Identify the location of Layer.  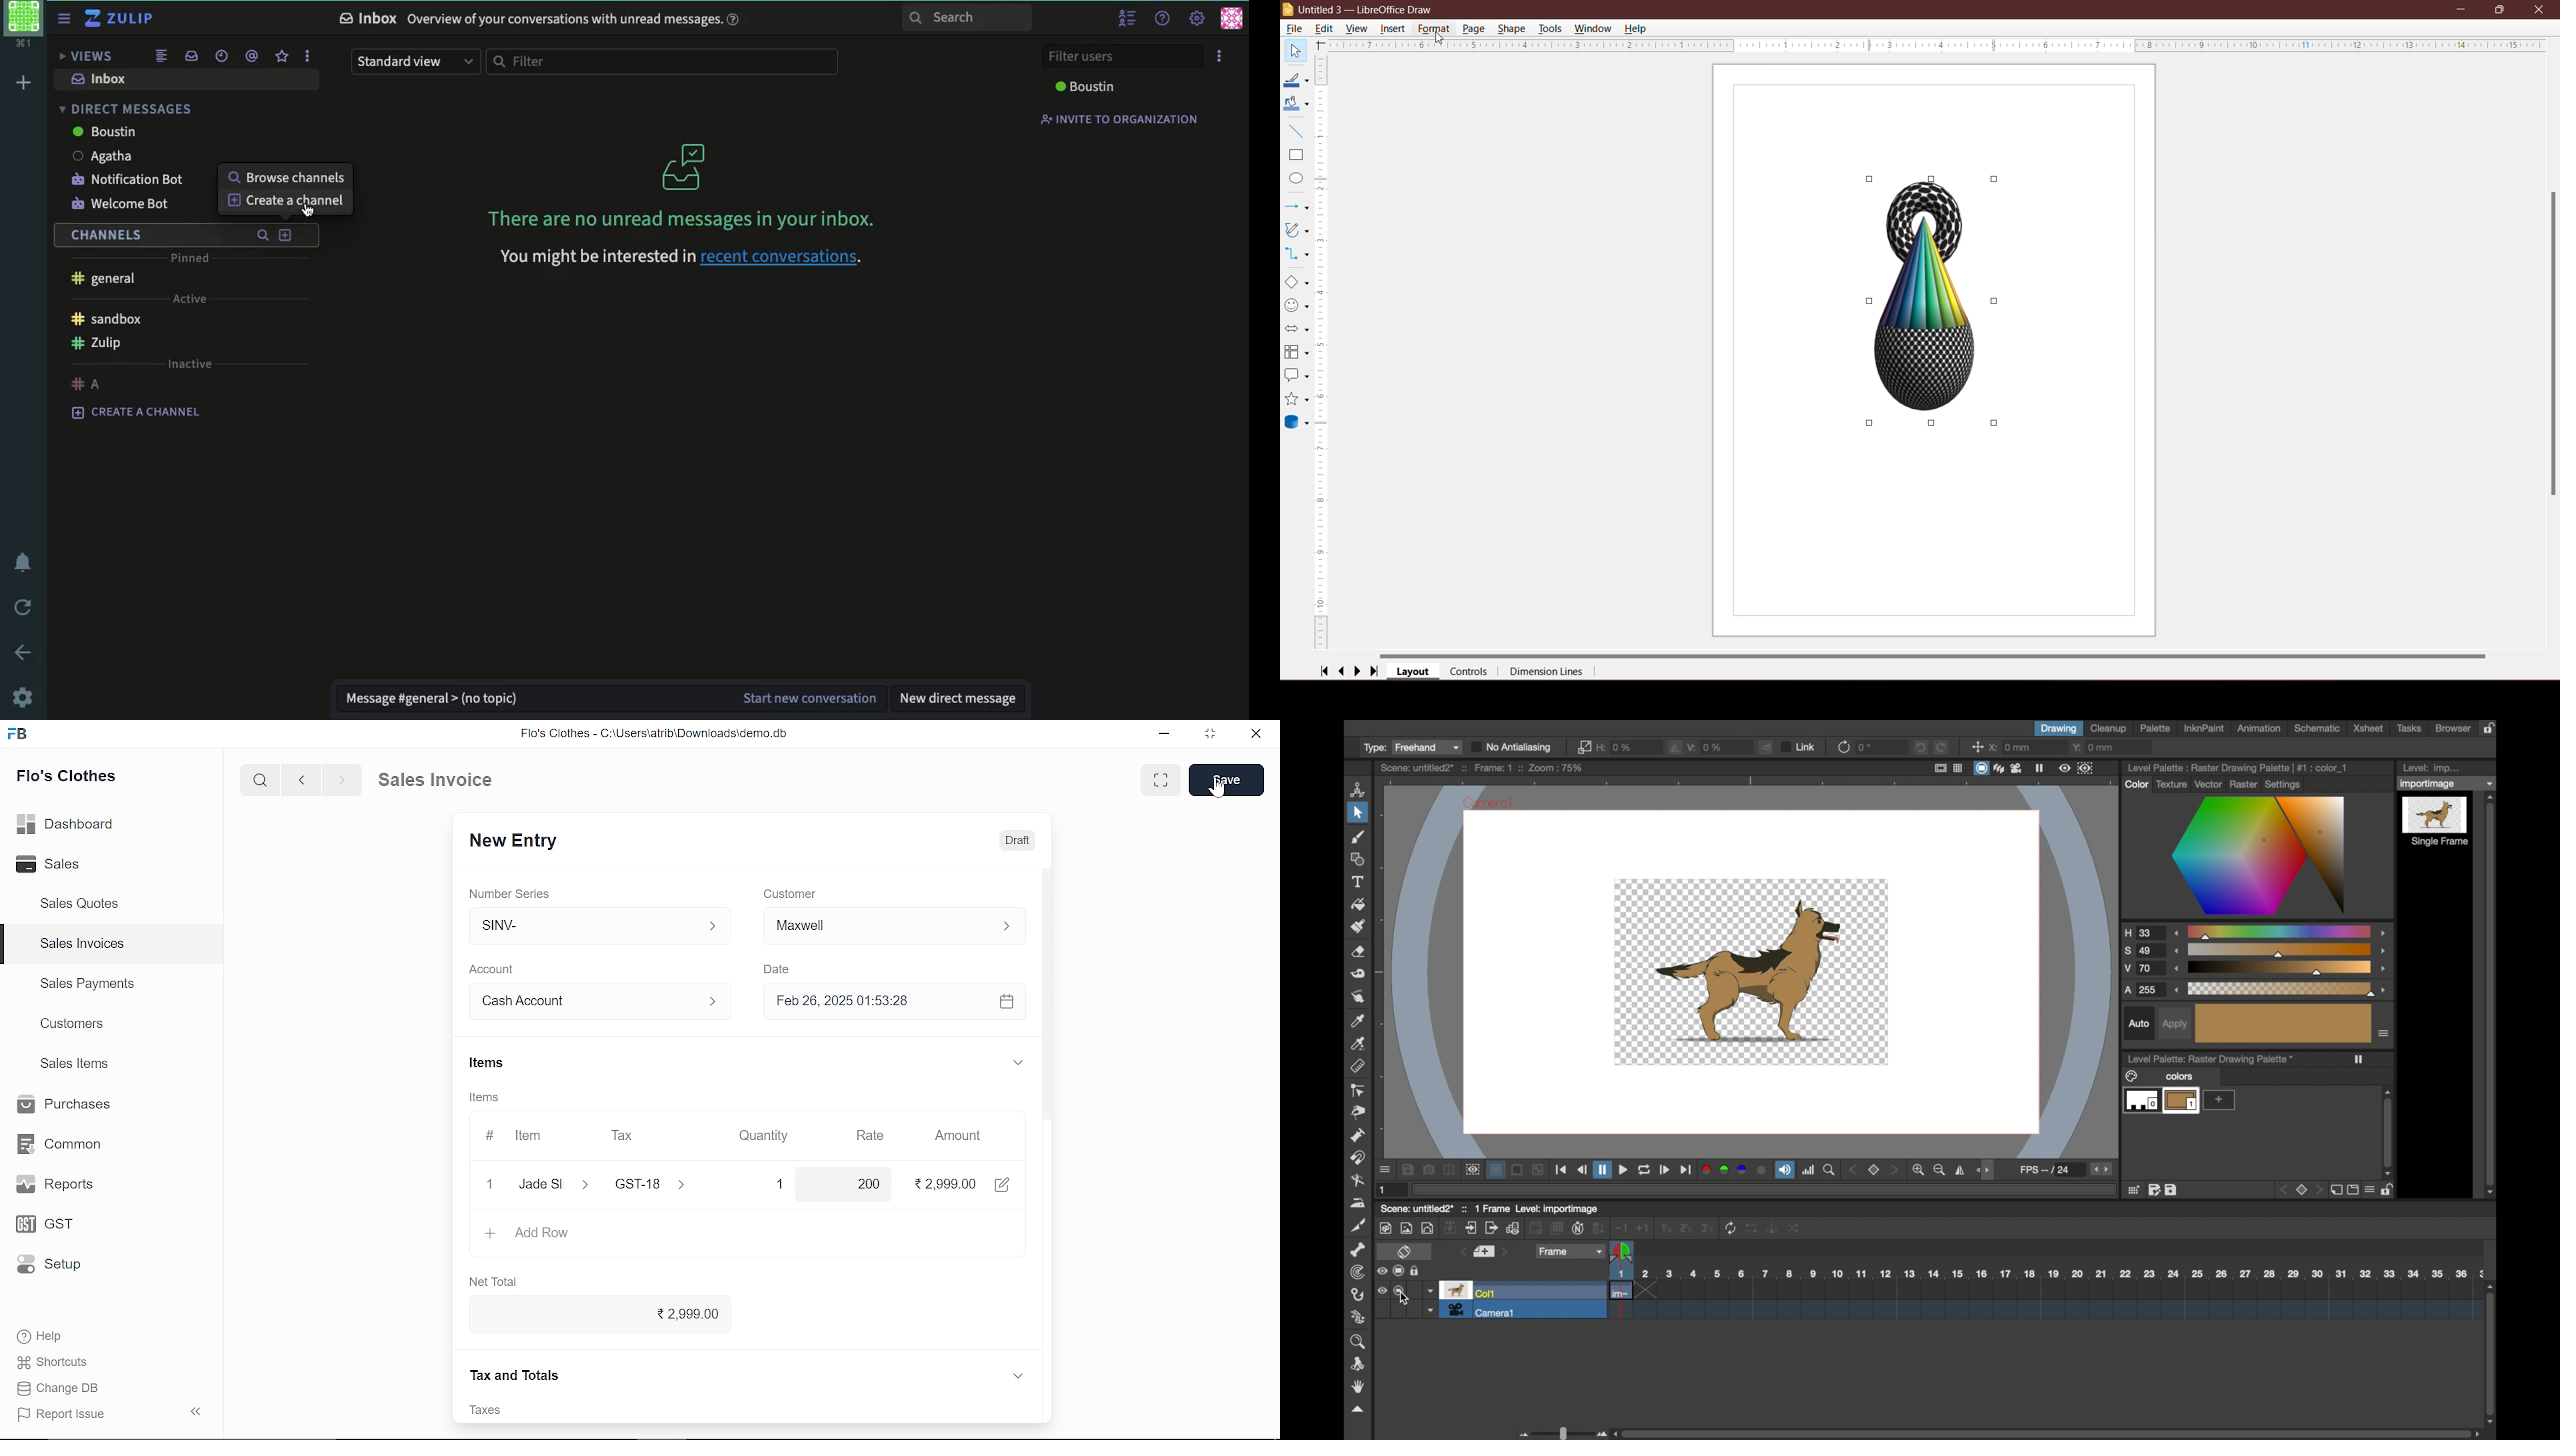
(1413, 672).